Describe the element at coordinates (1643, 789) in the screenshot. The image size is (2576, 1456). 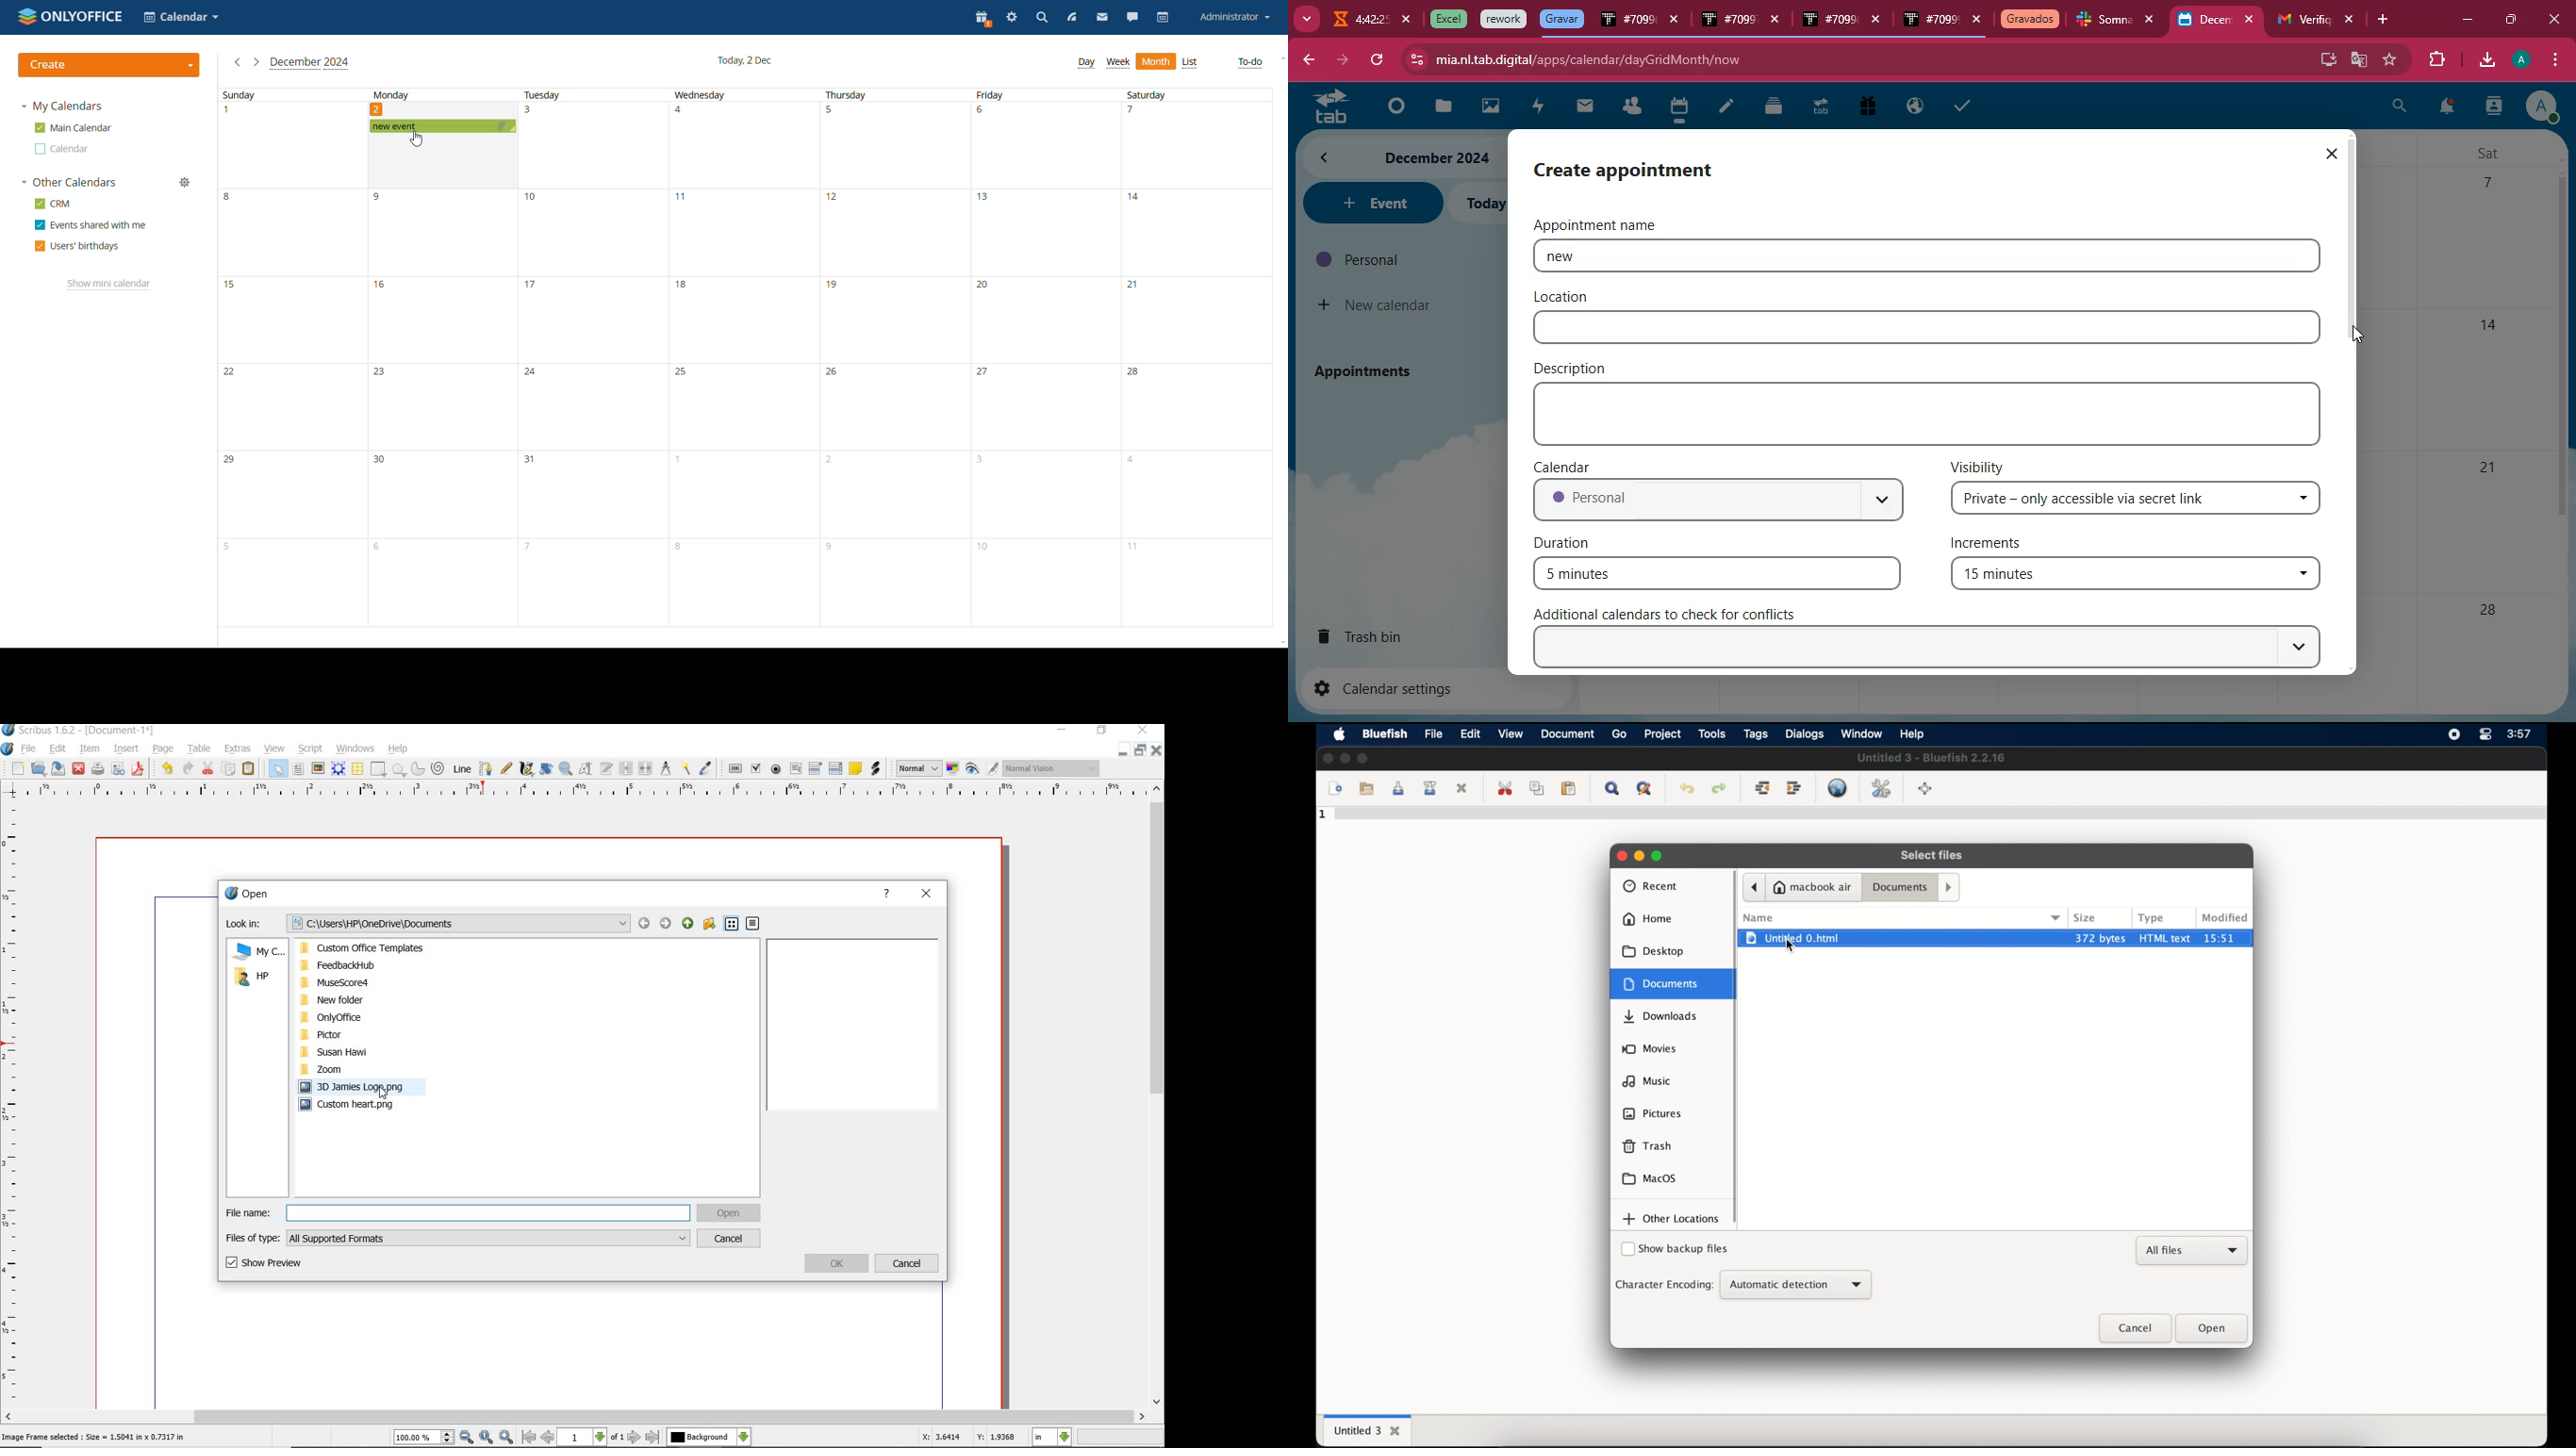
I see `advanced find and replace` at that location.